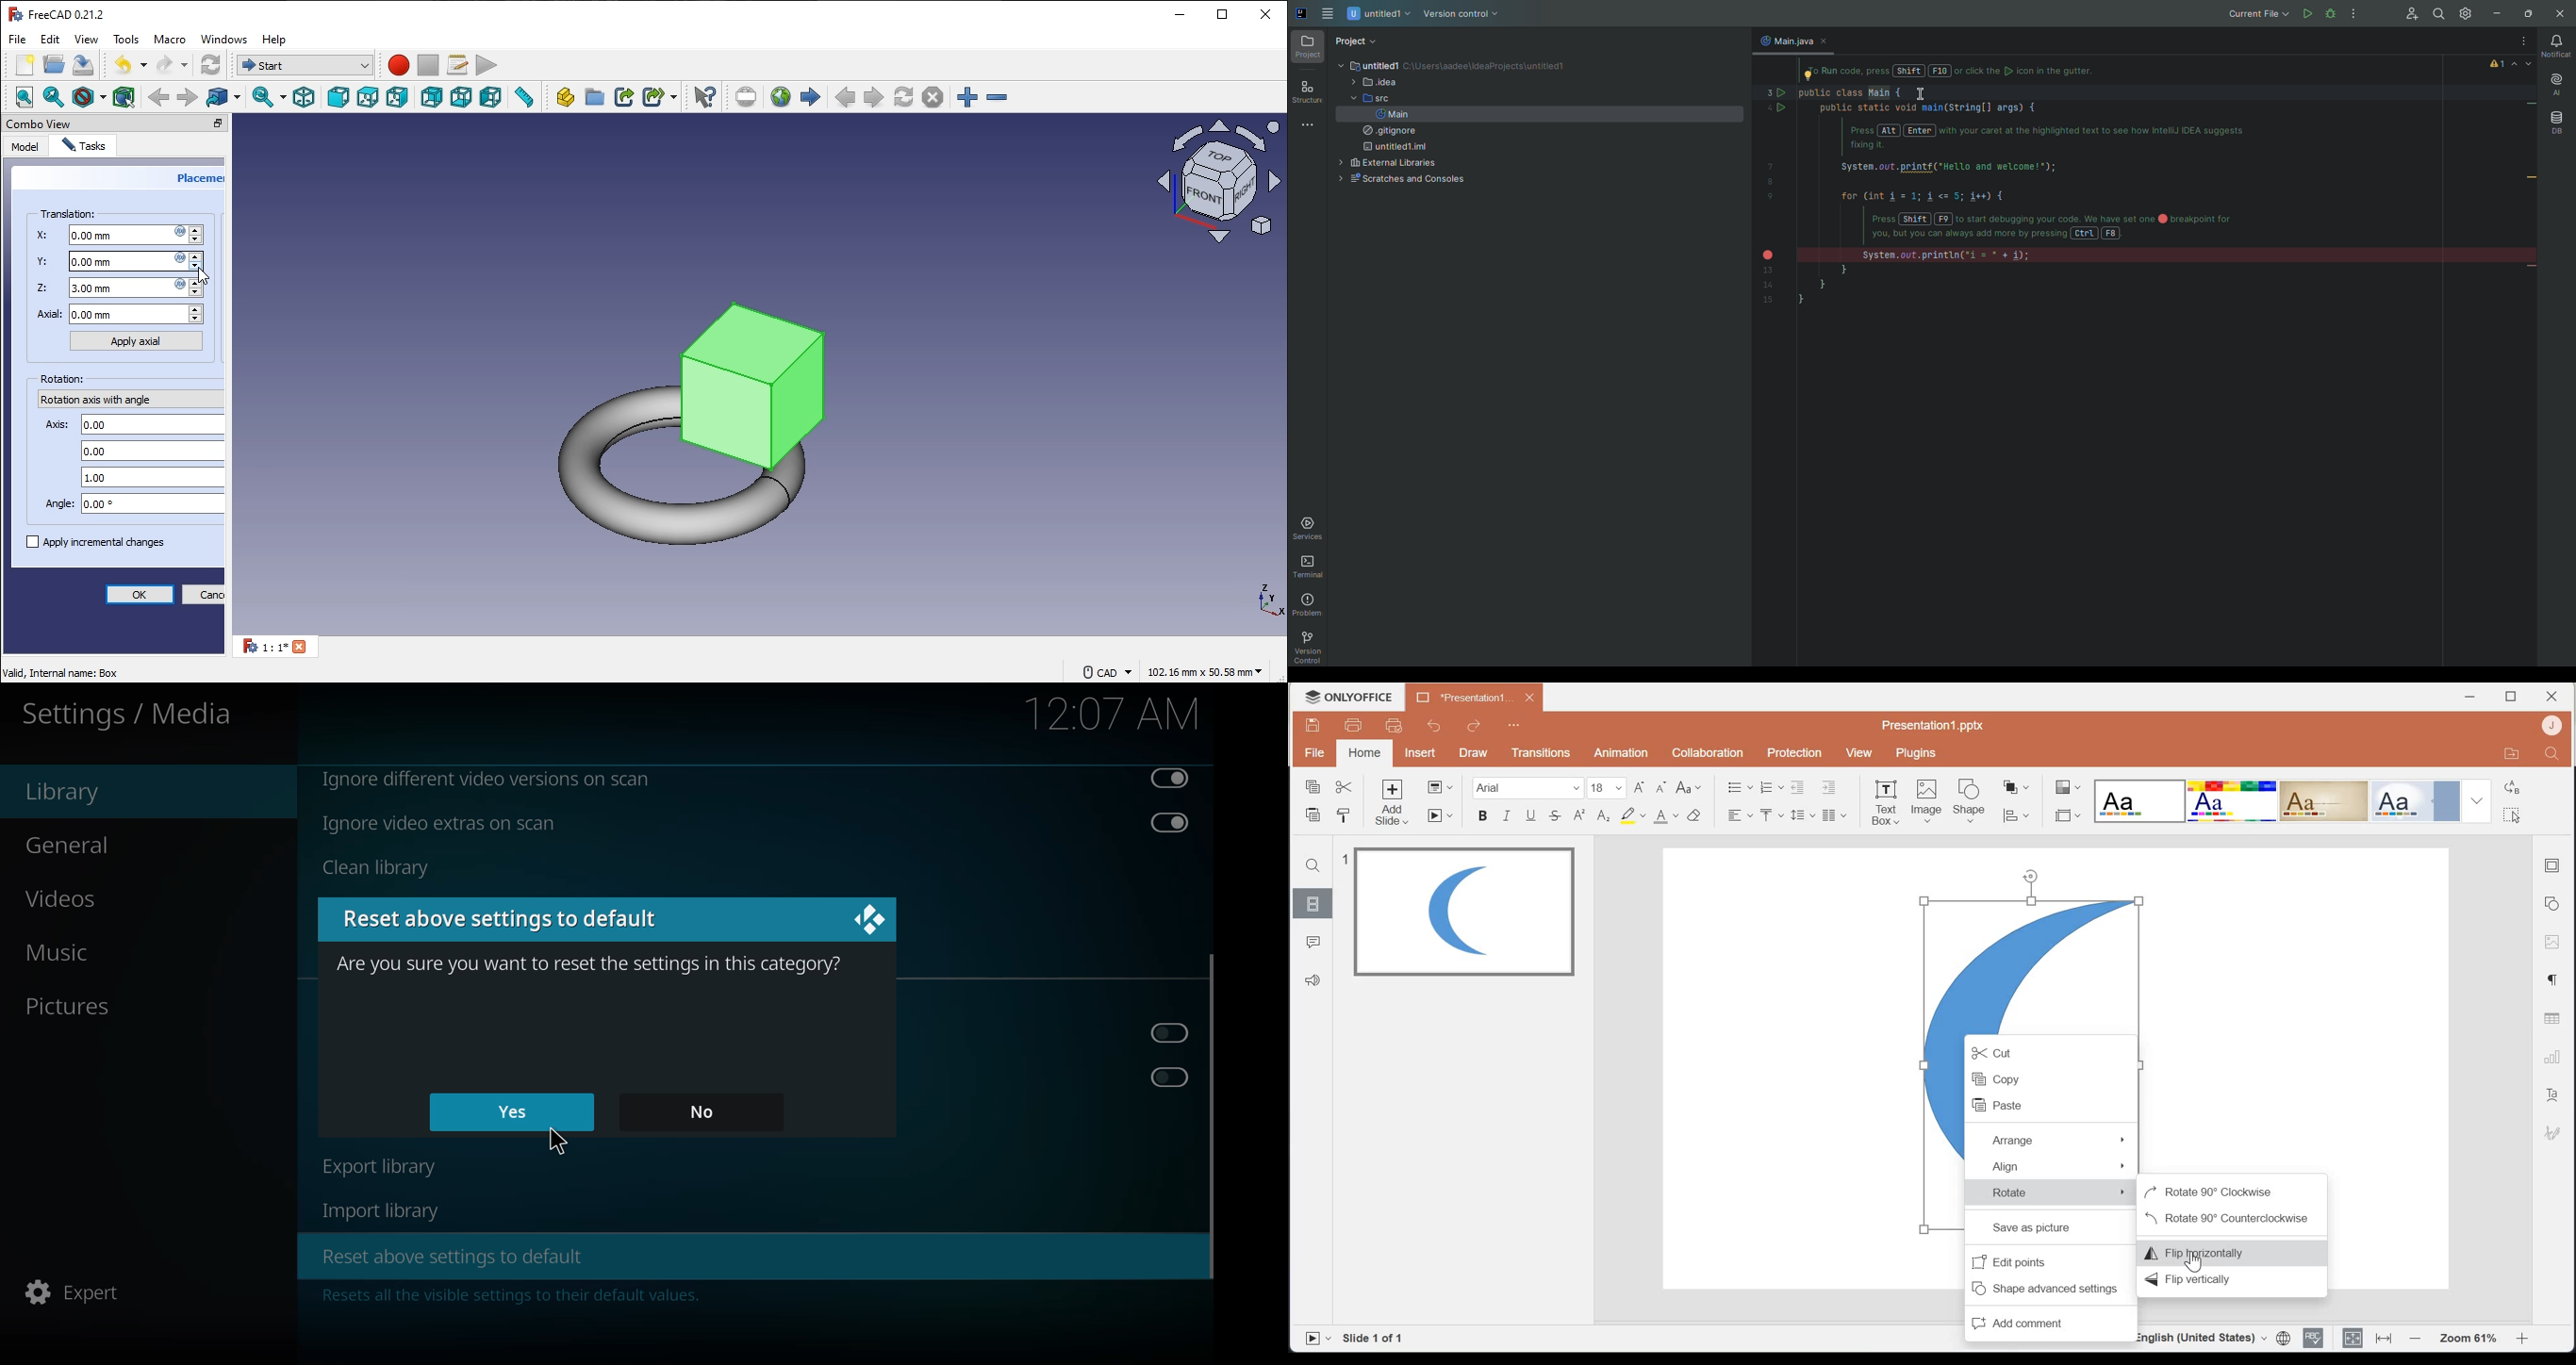 This screenshot has height=1372, width=2576. Describe the element at coordinates (189, 96) in the screenshot. I see `forward` at that location.